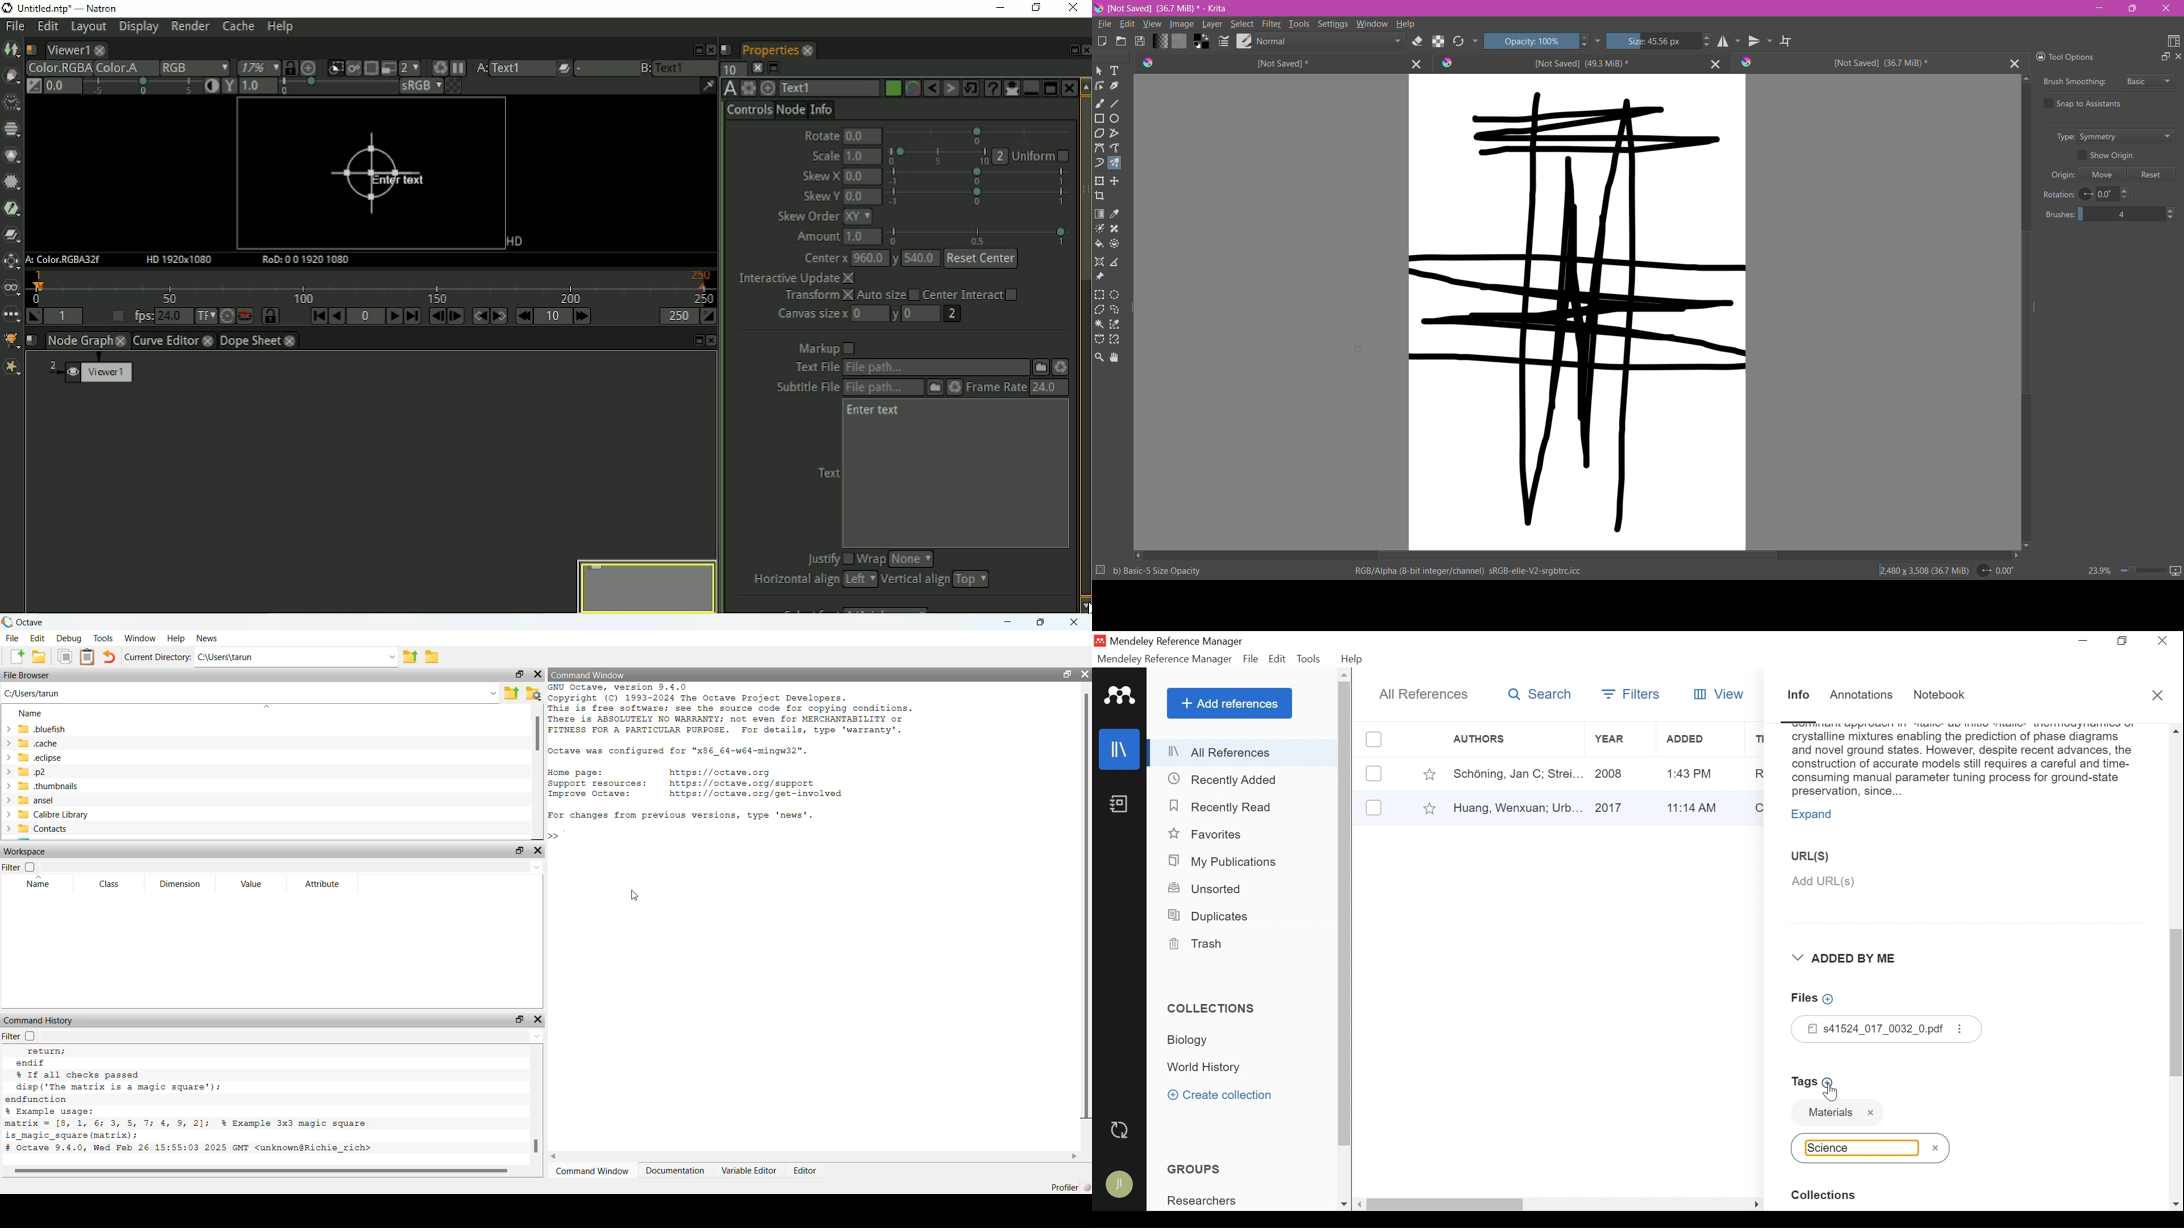  Describe the element at coordinates (1652, 42) in the screenshot. I see `Set the Brush Size` at that location.